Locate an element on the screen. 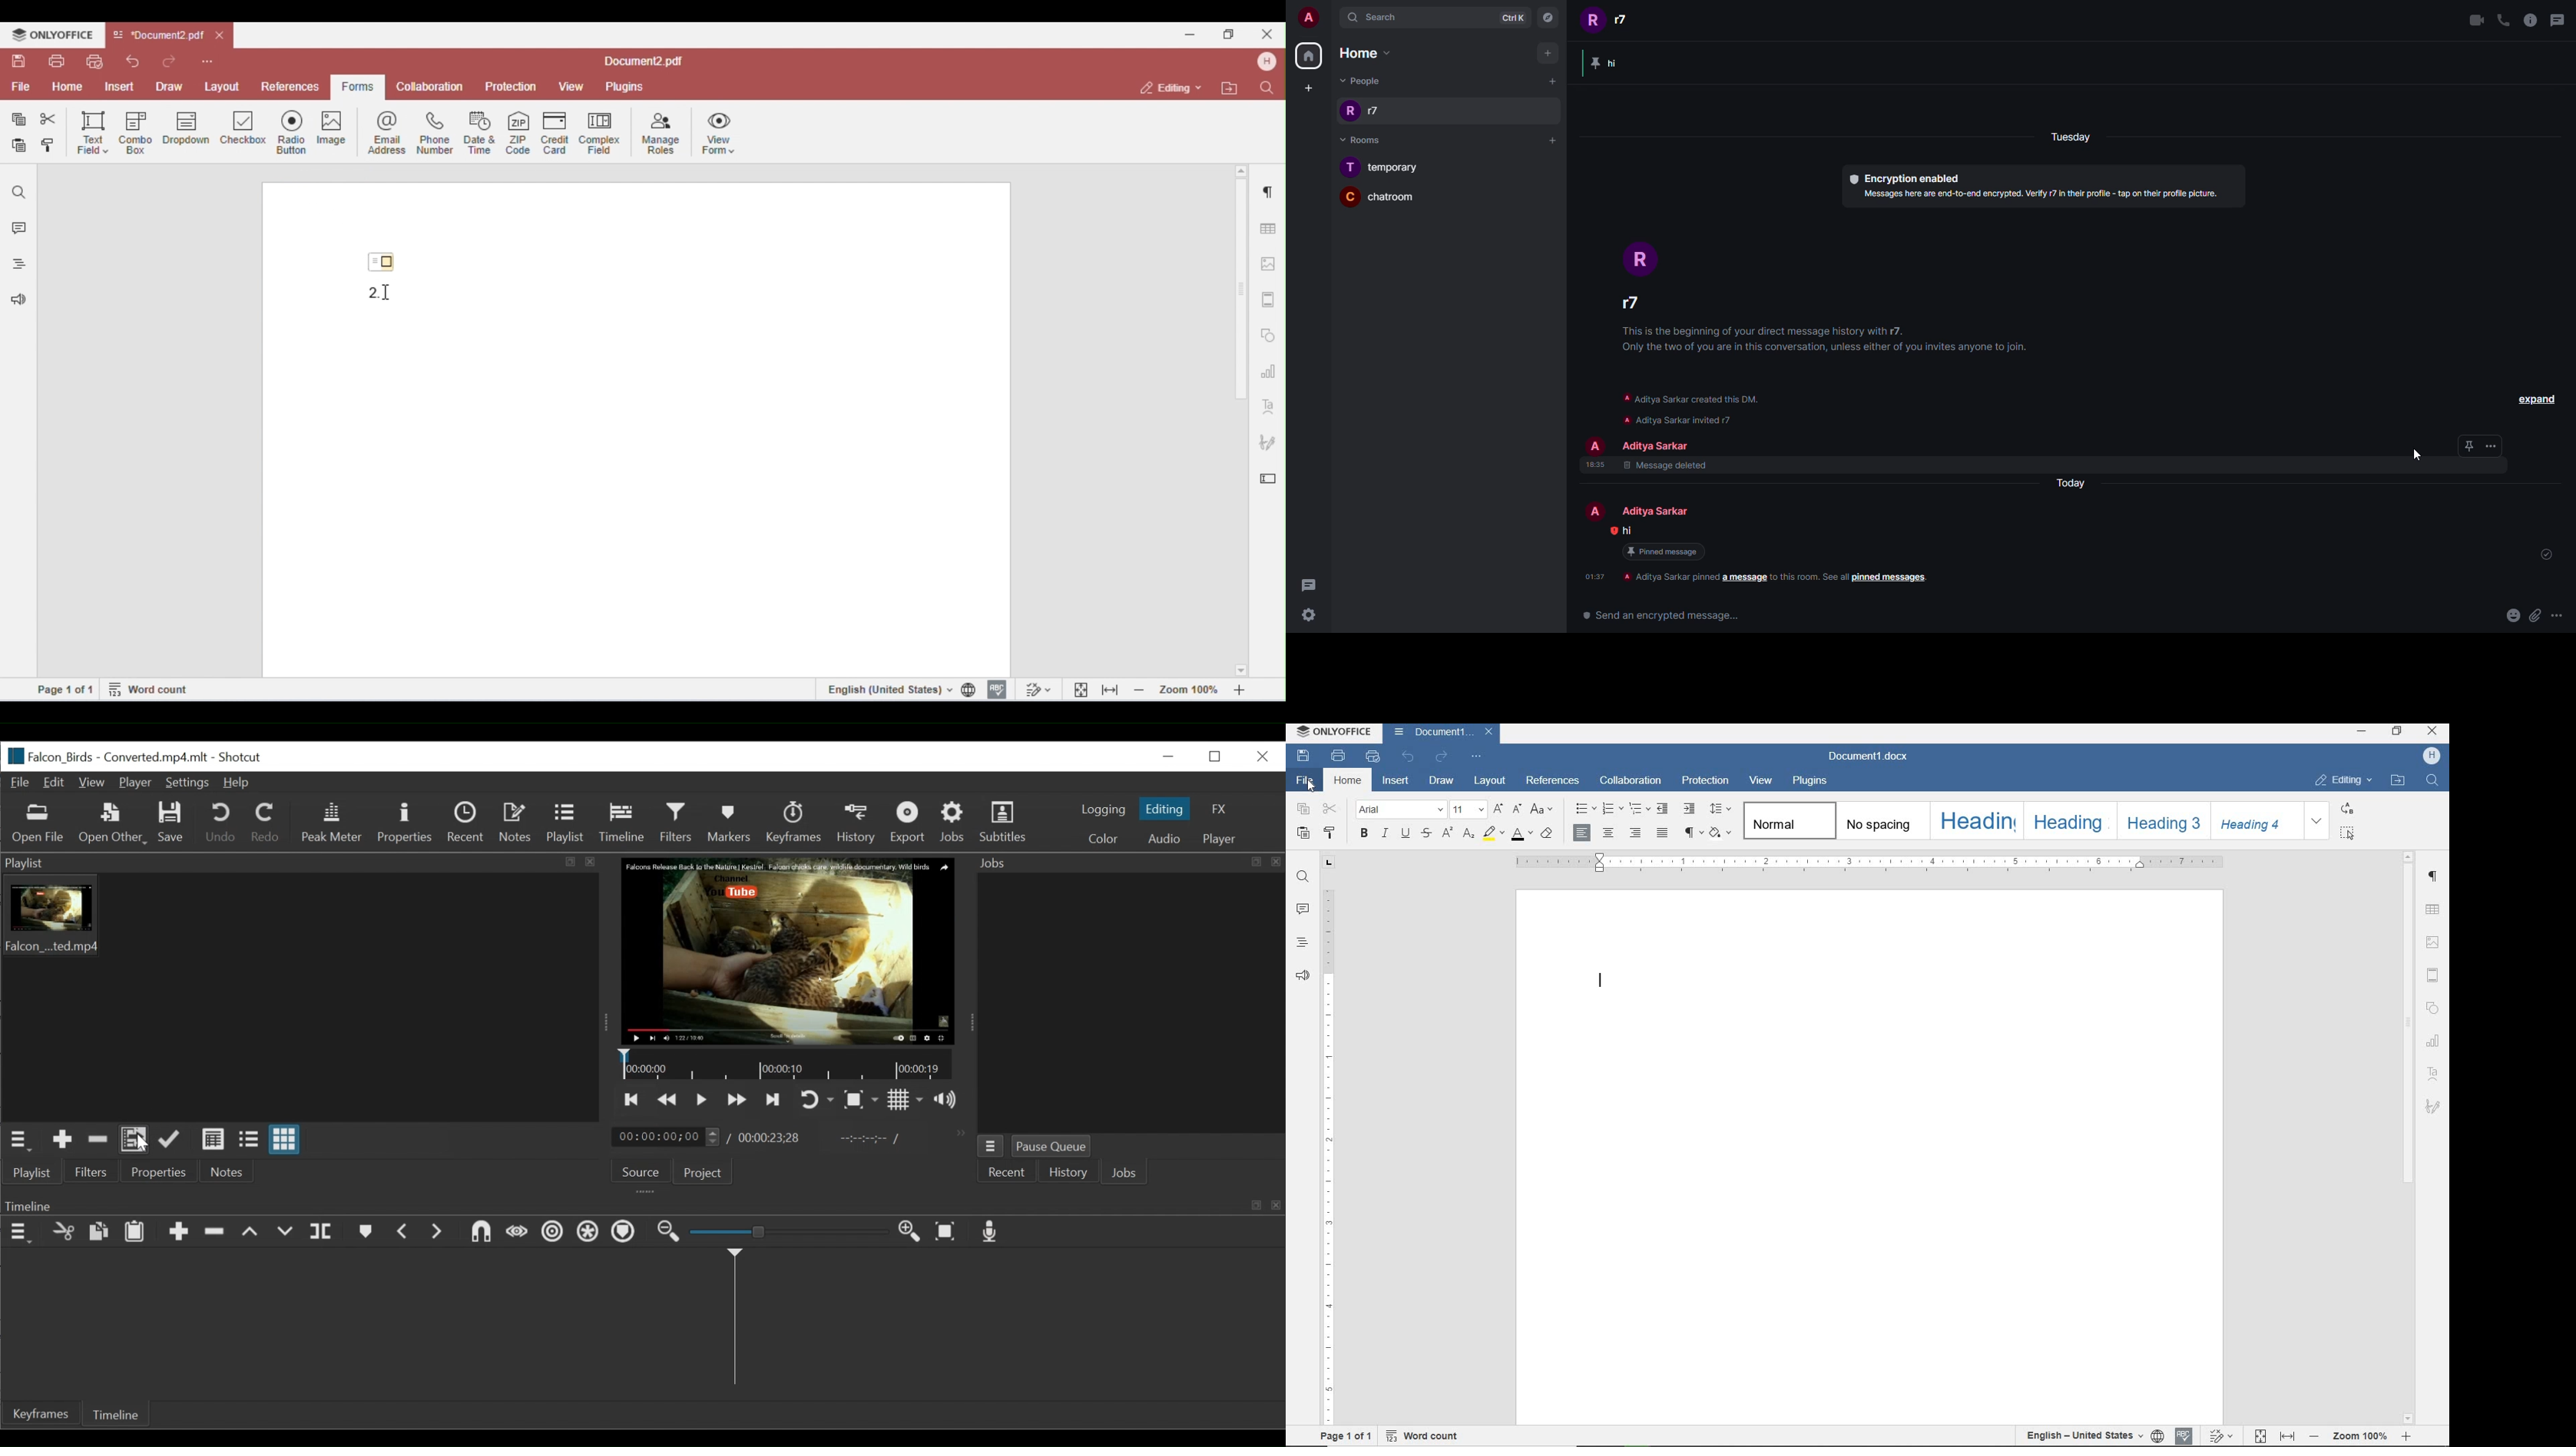 The width and height of the screenshot is (2576, 1456). minimize is located at coordinates (1168, 756).